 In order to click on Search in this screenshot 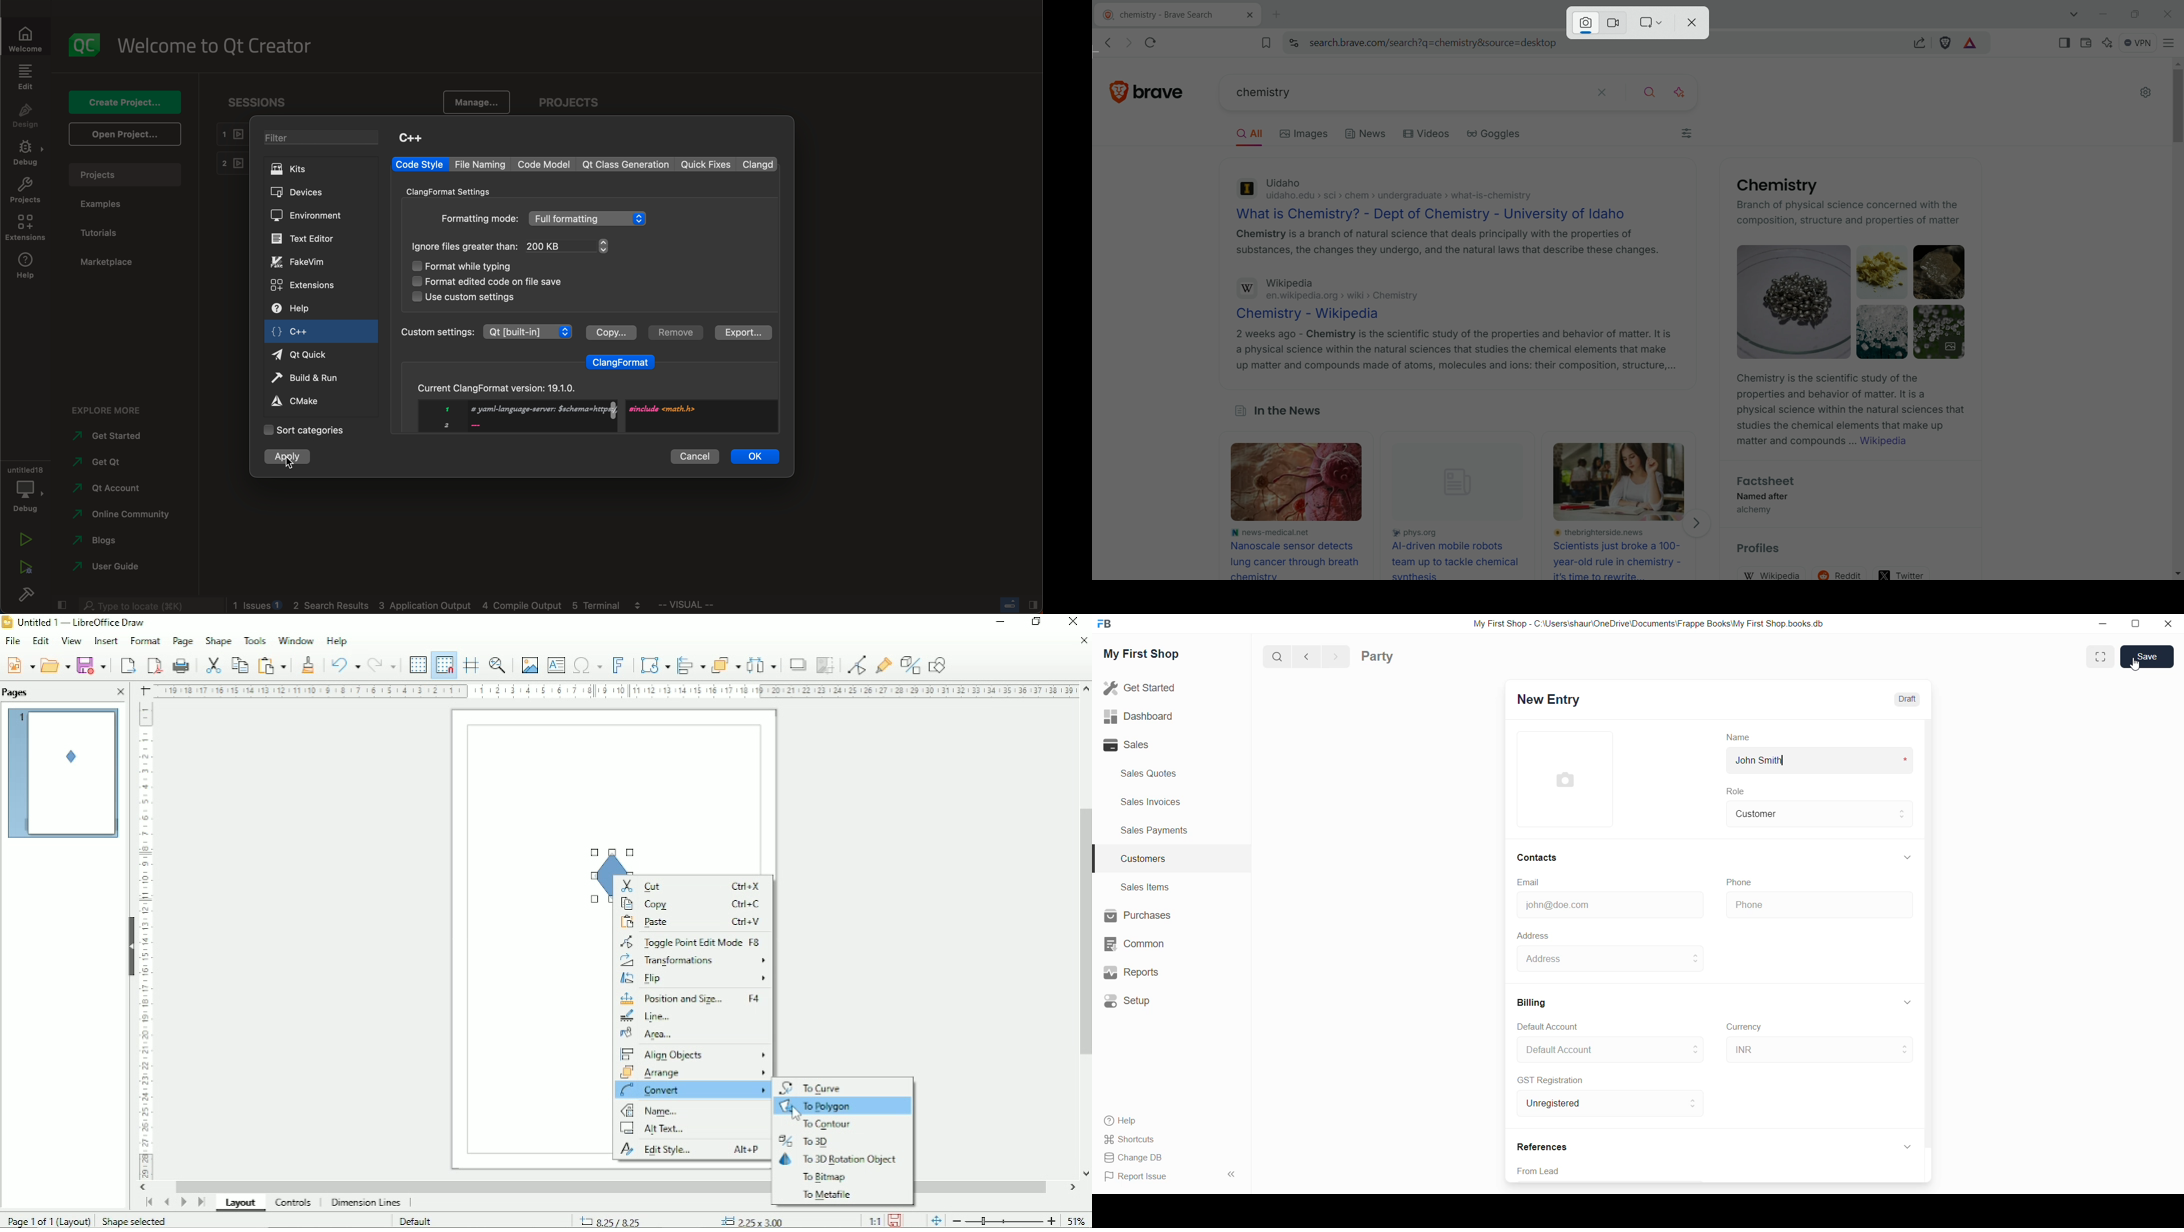, I will do `click(1277, 658)`.